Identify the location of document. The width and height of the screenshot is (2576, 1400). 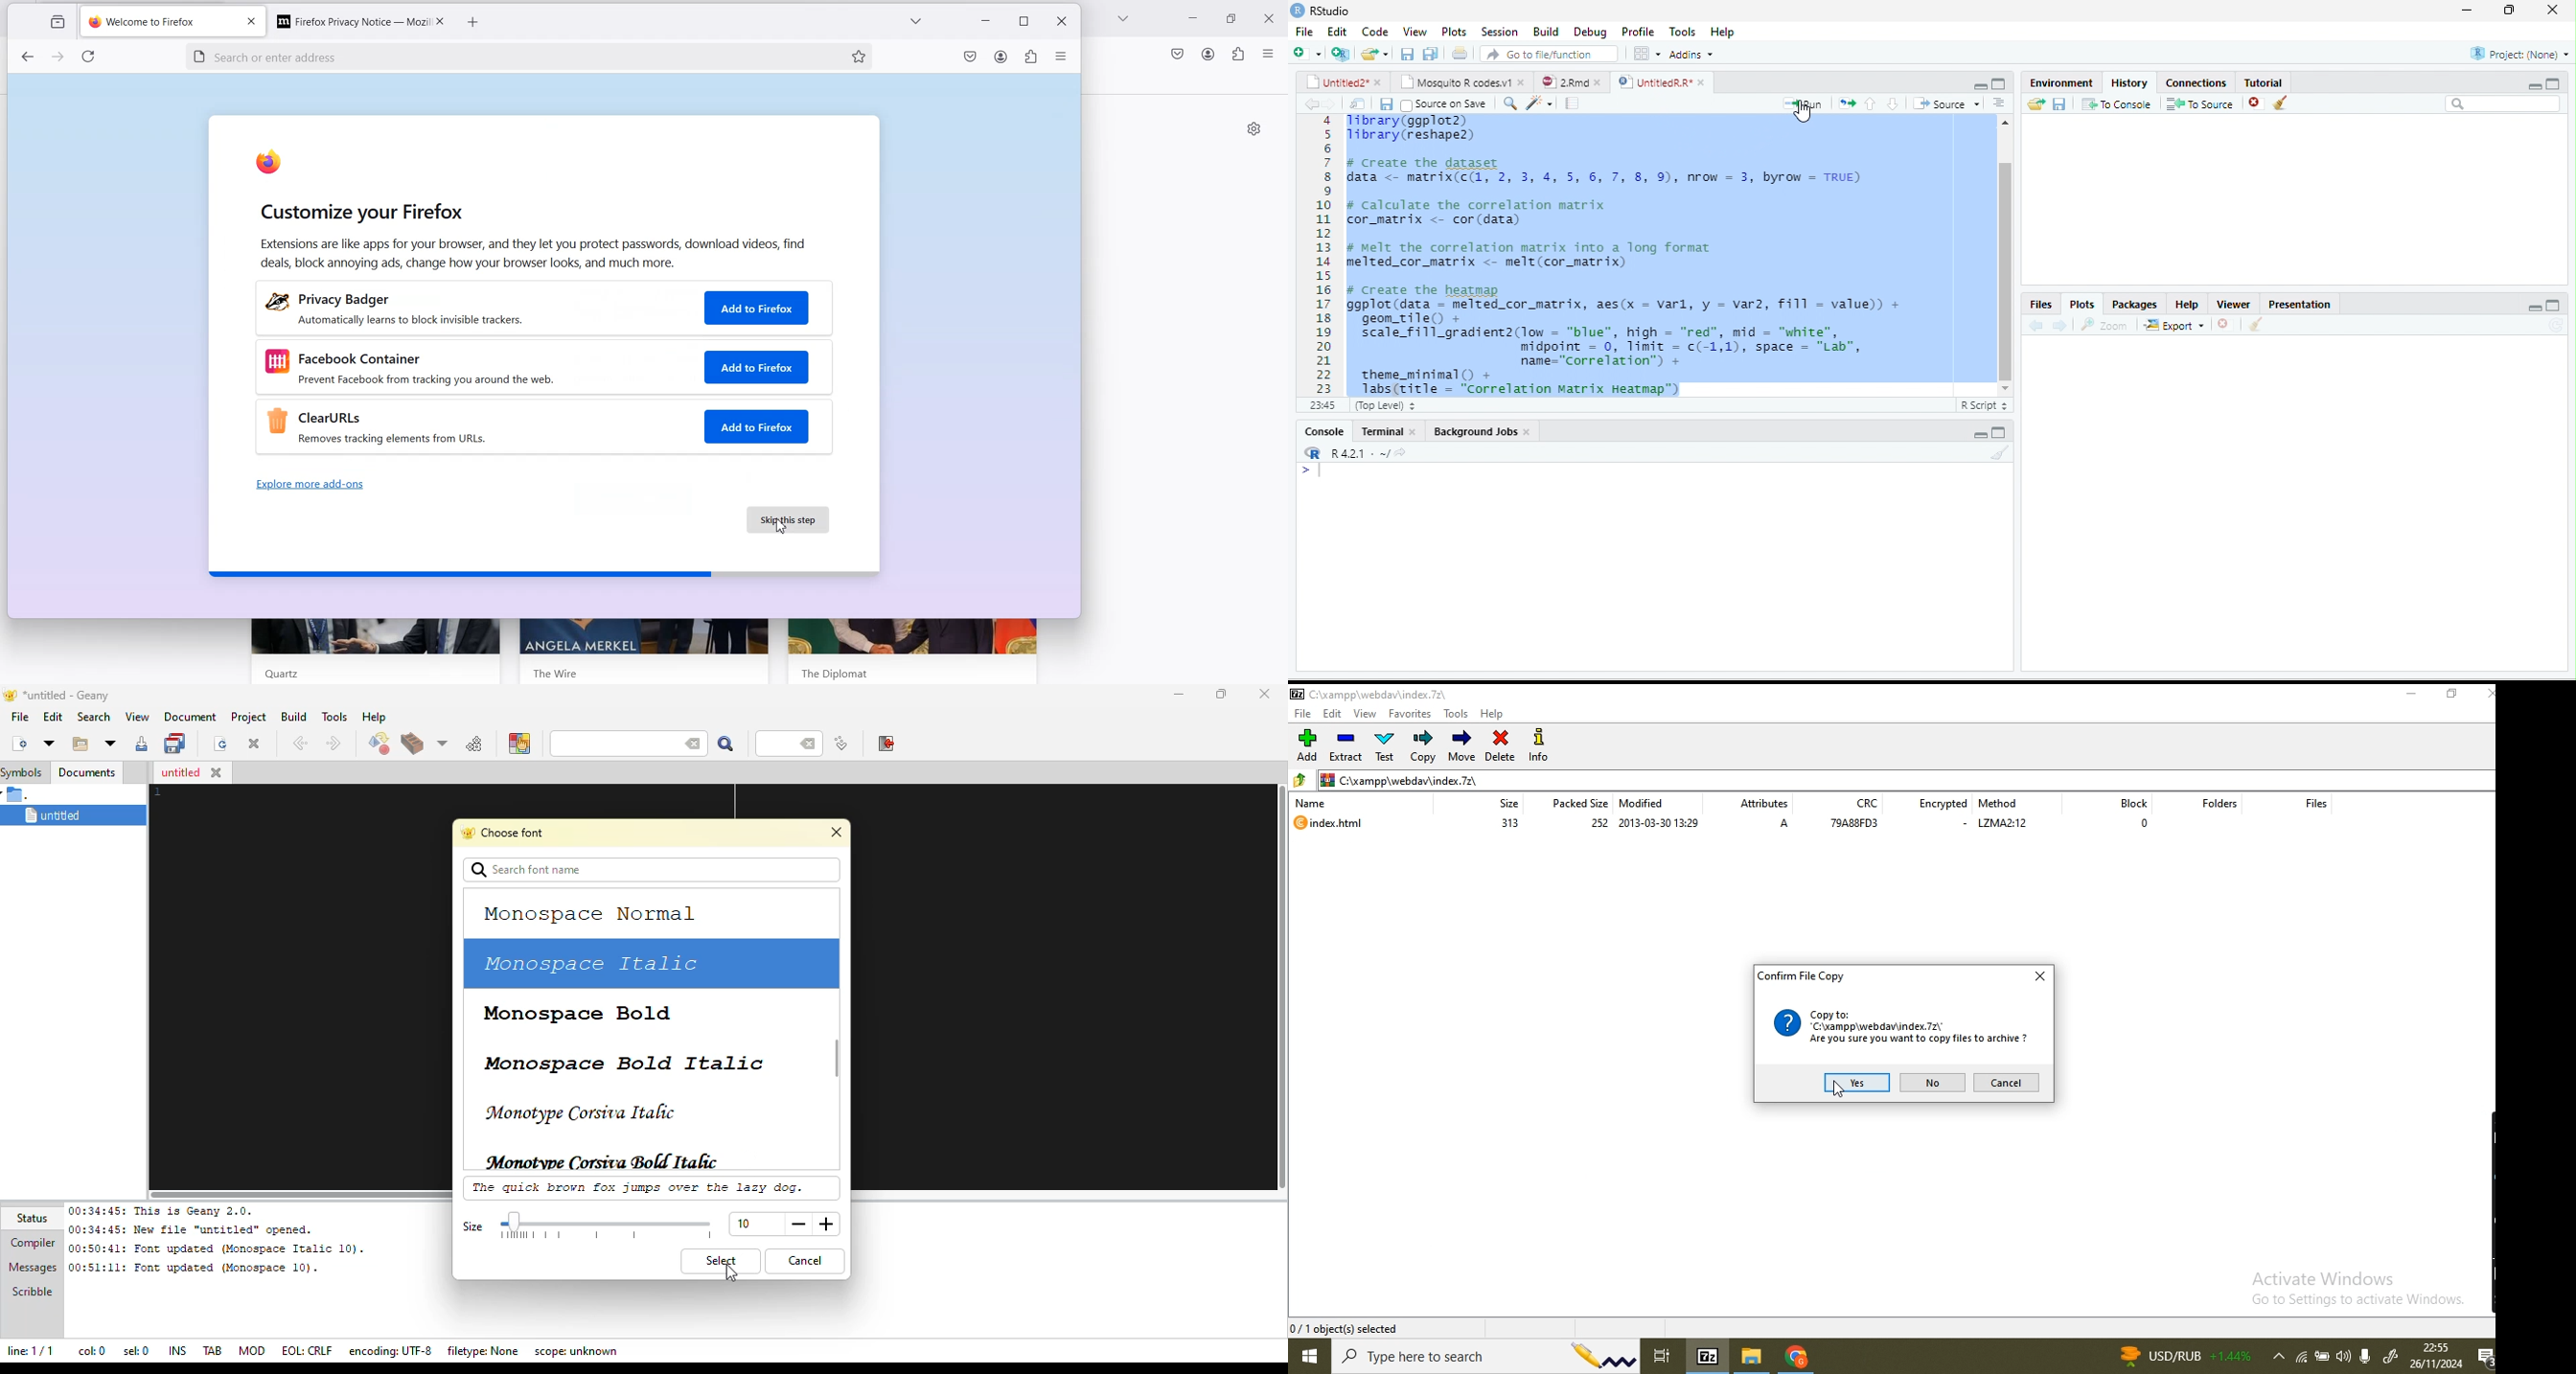
(1571, 105).